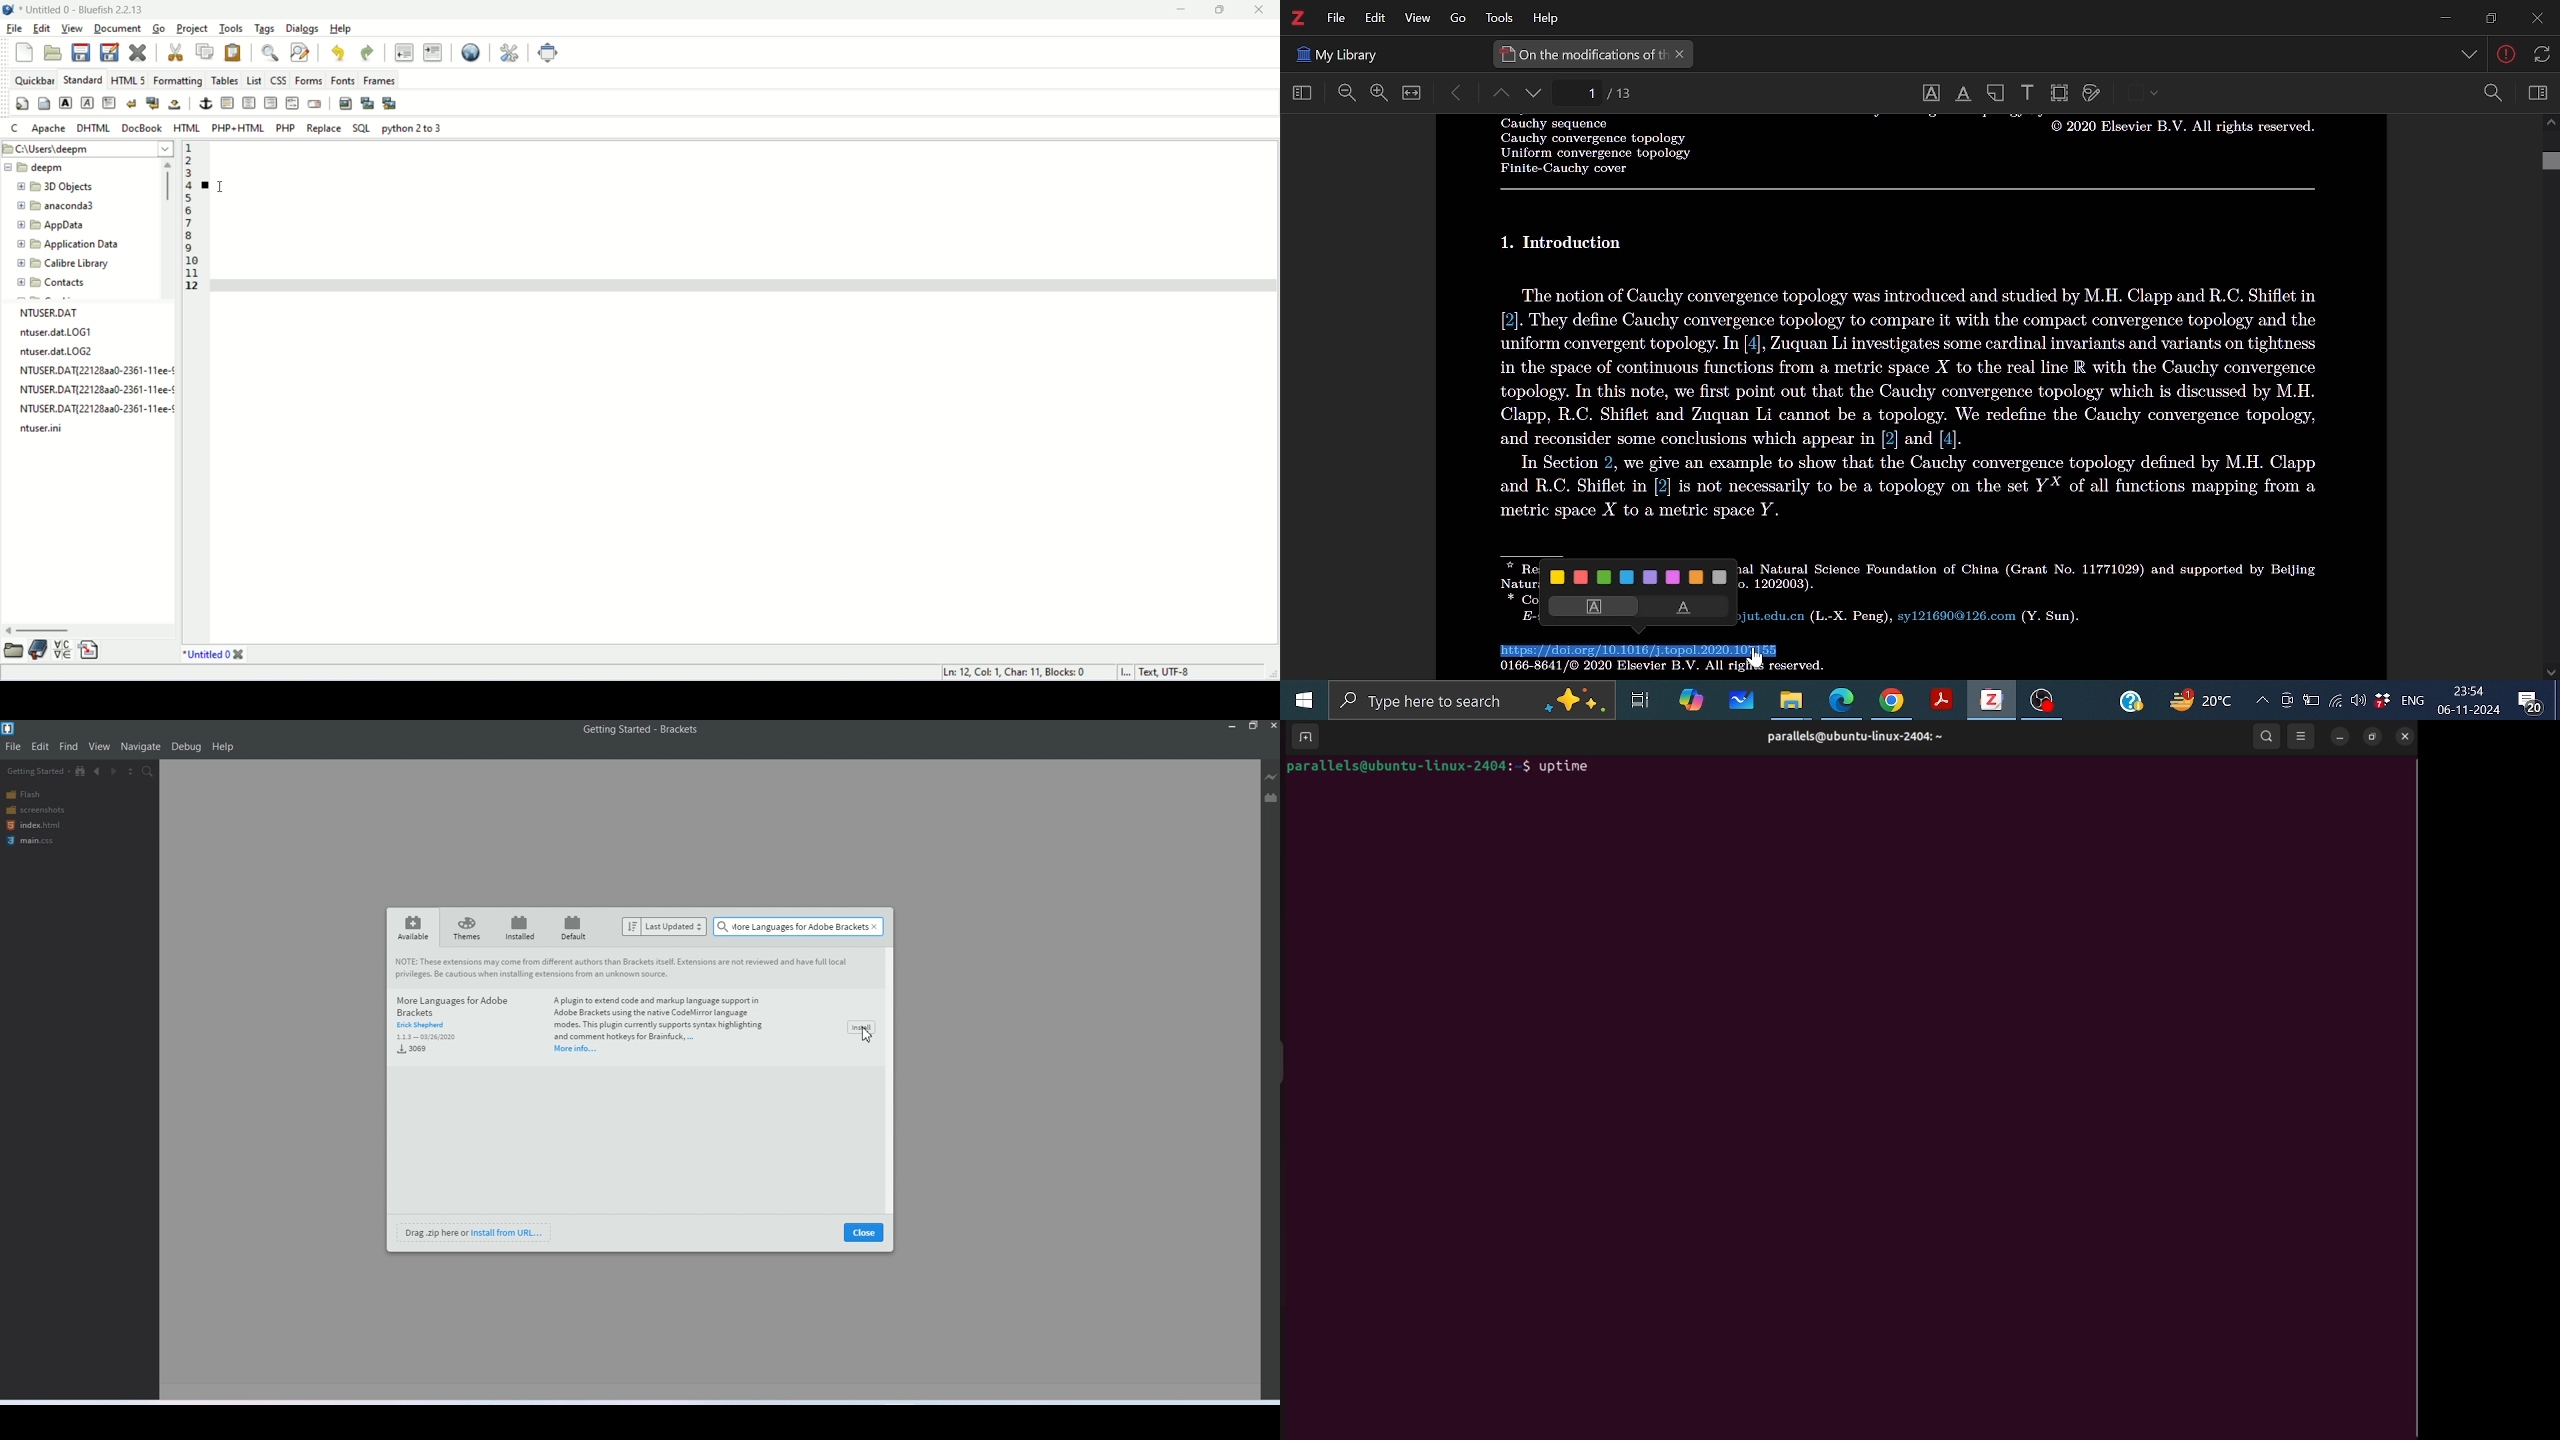  What do you see at coordinates (73, 28) in the screenshot?
I see `view` at bounding box center [73, 28].